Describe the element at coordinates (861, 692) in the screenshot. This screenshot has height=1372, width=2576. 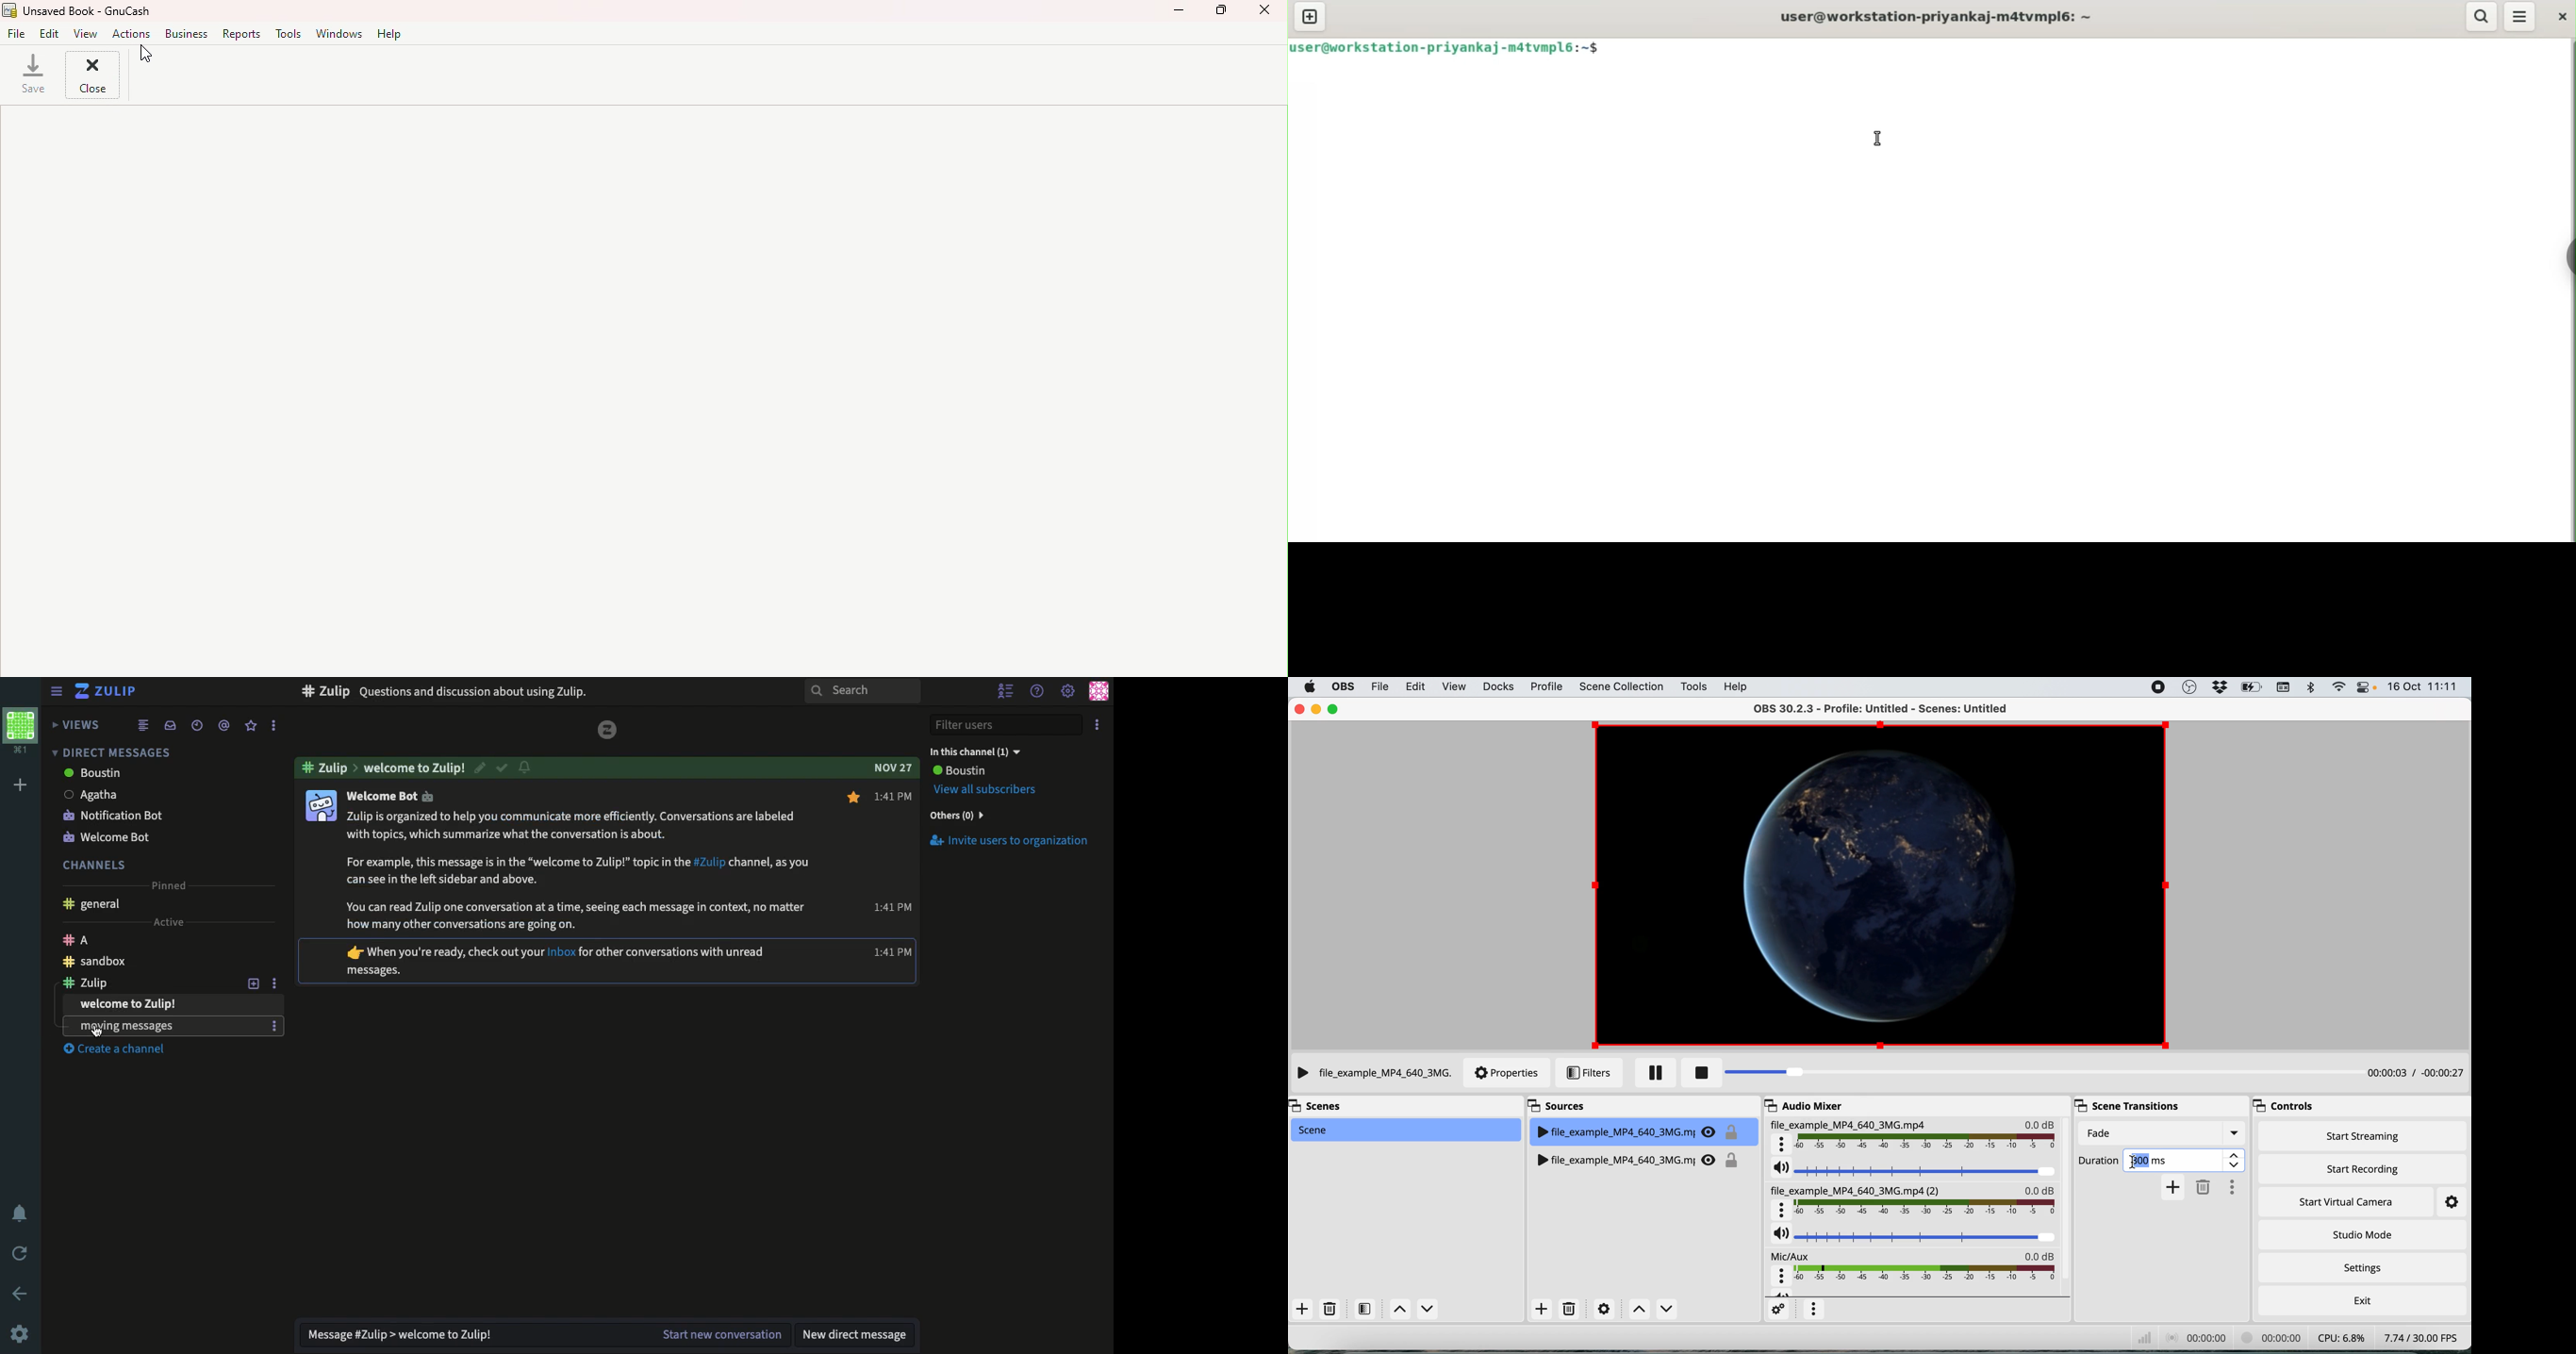
I see `Search` at that location.